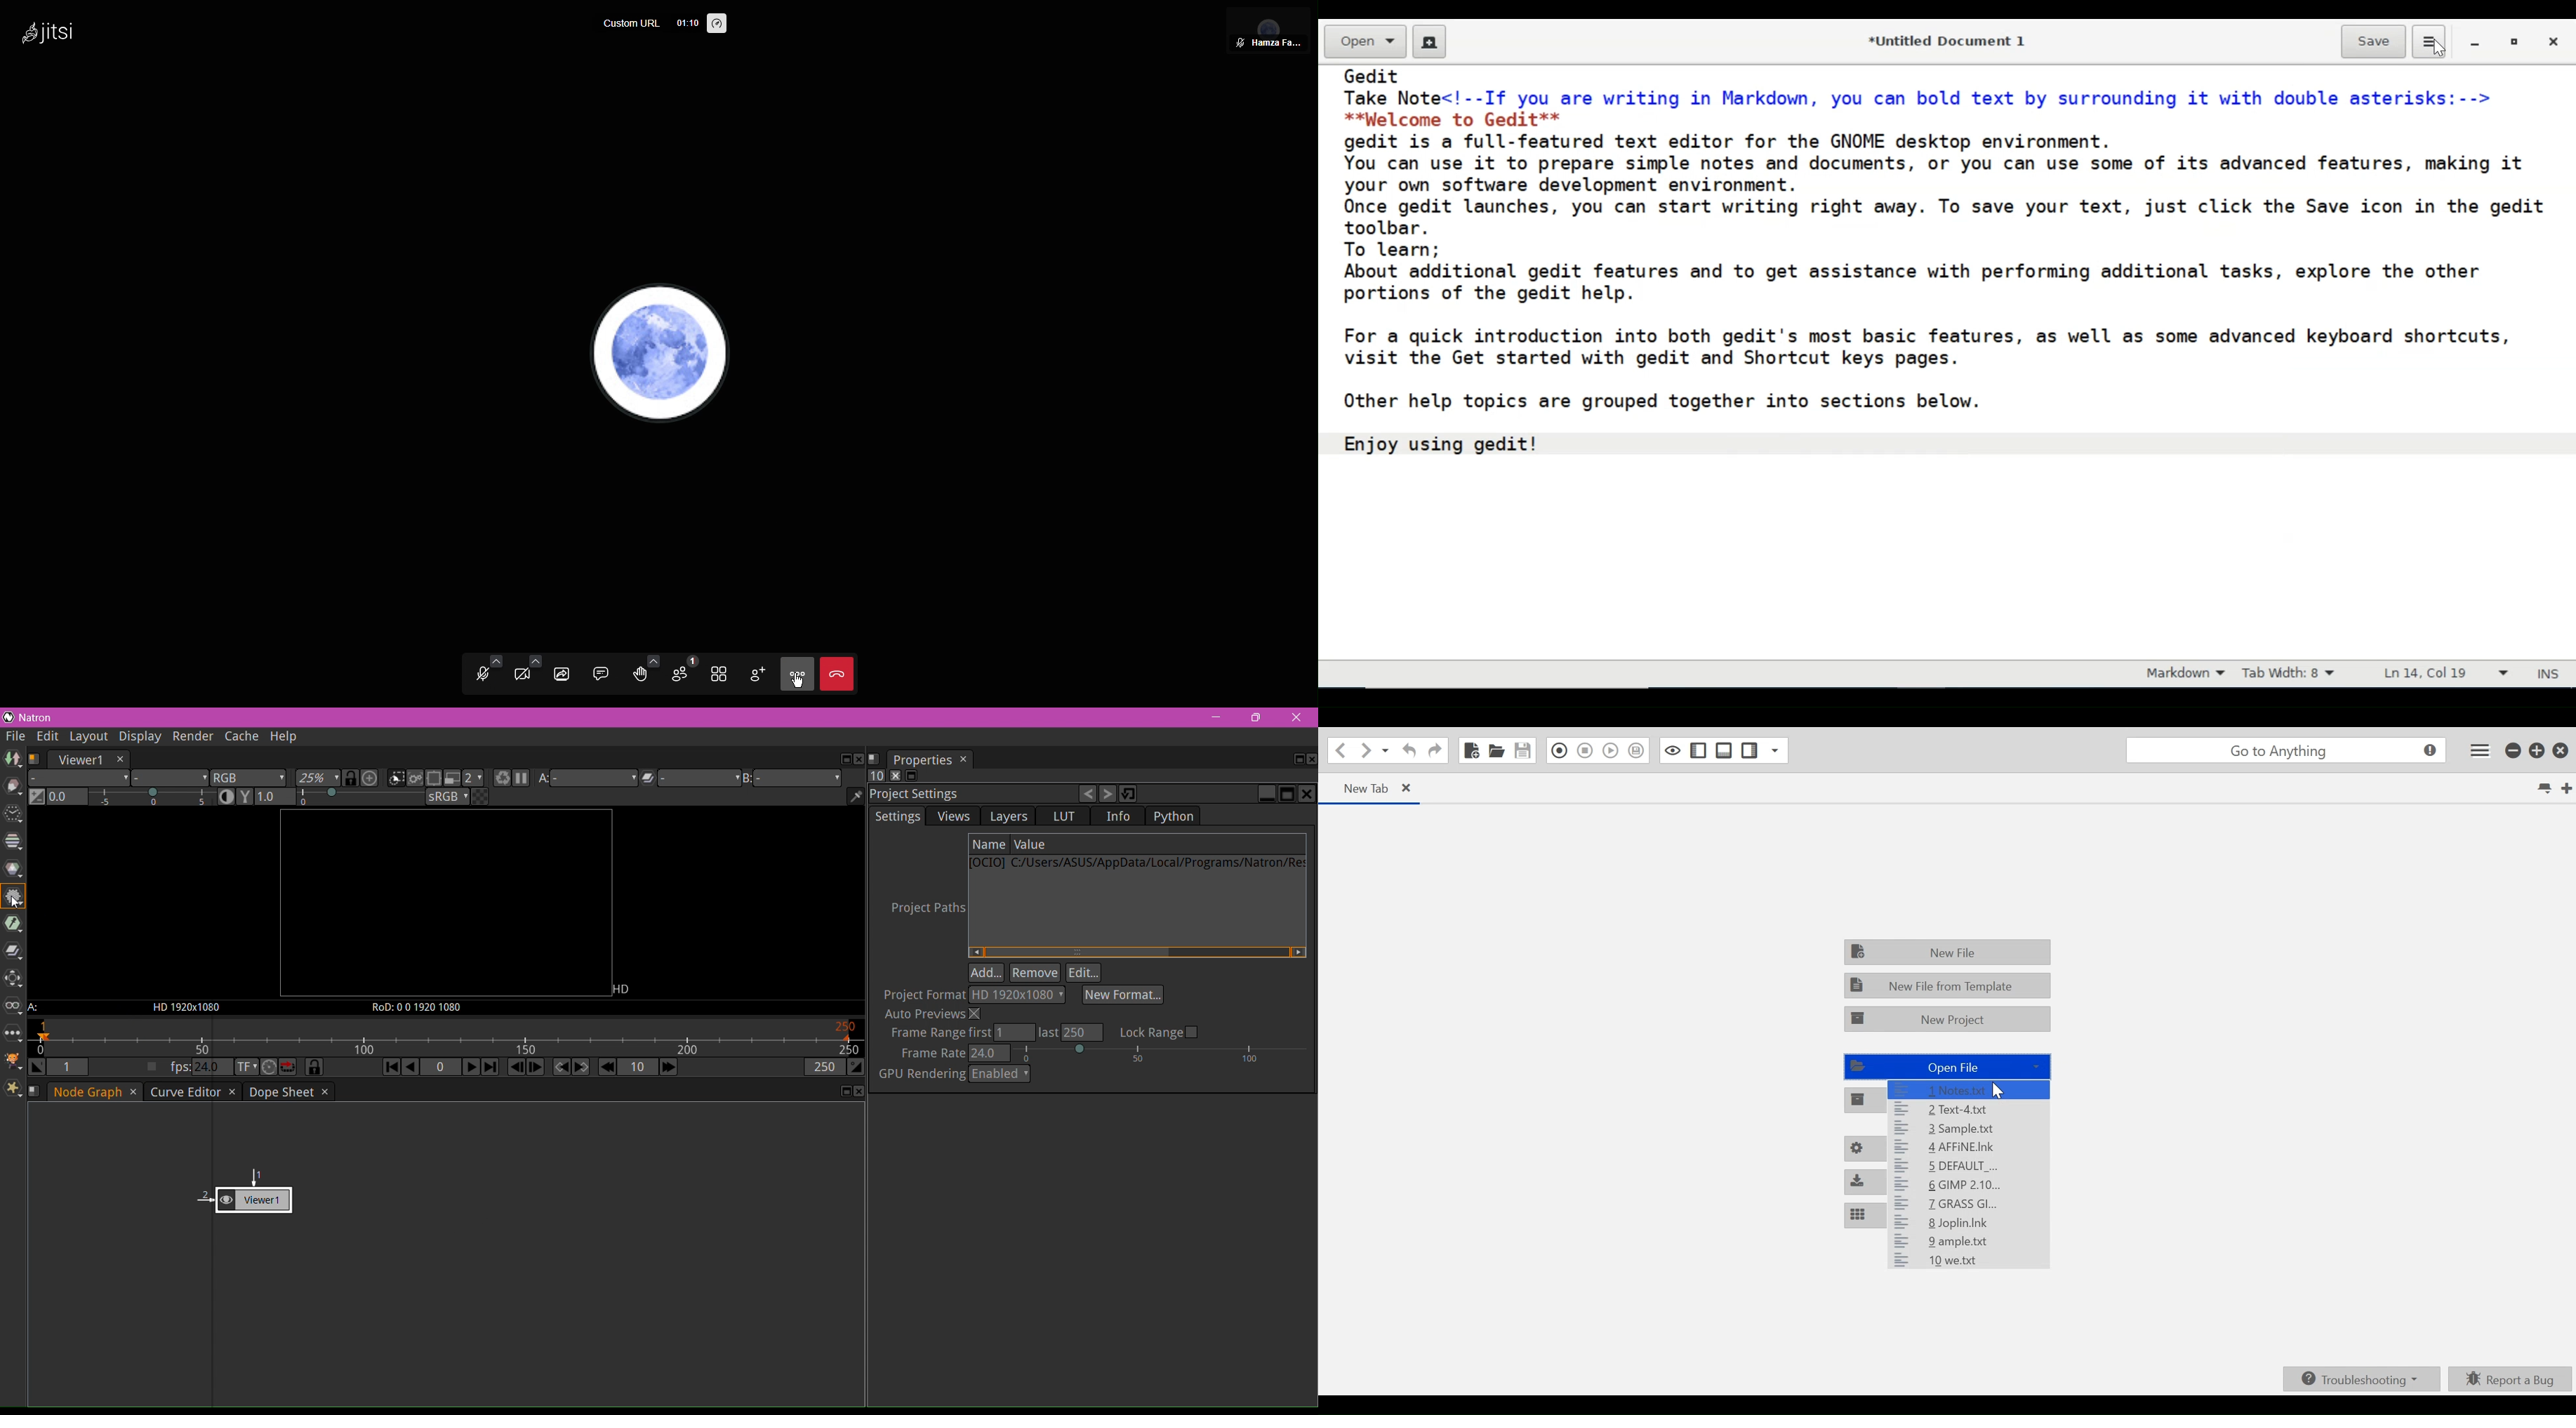 This screenshot has height=1428, width=2576. I want to click on Go back one loaction, so click(1340, 750).